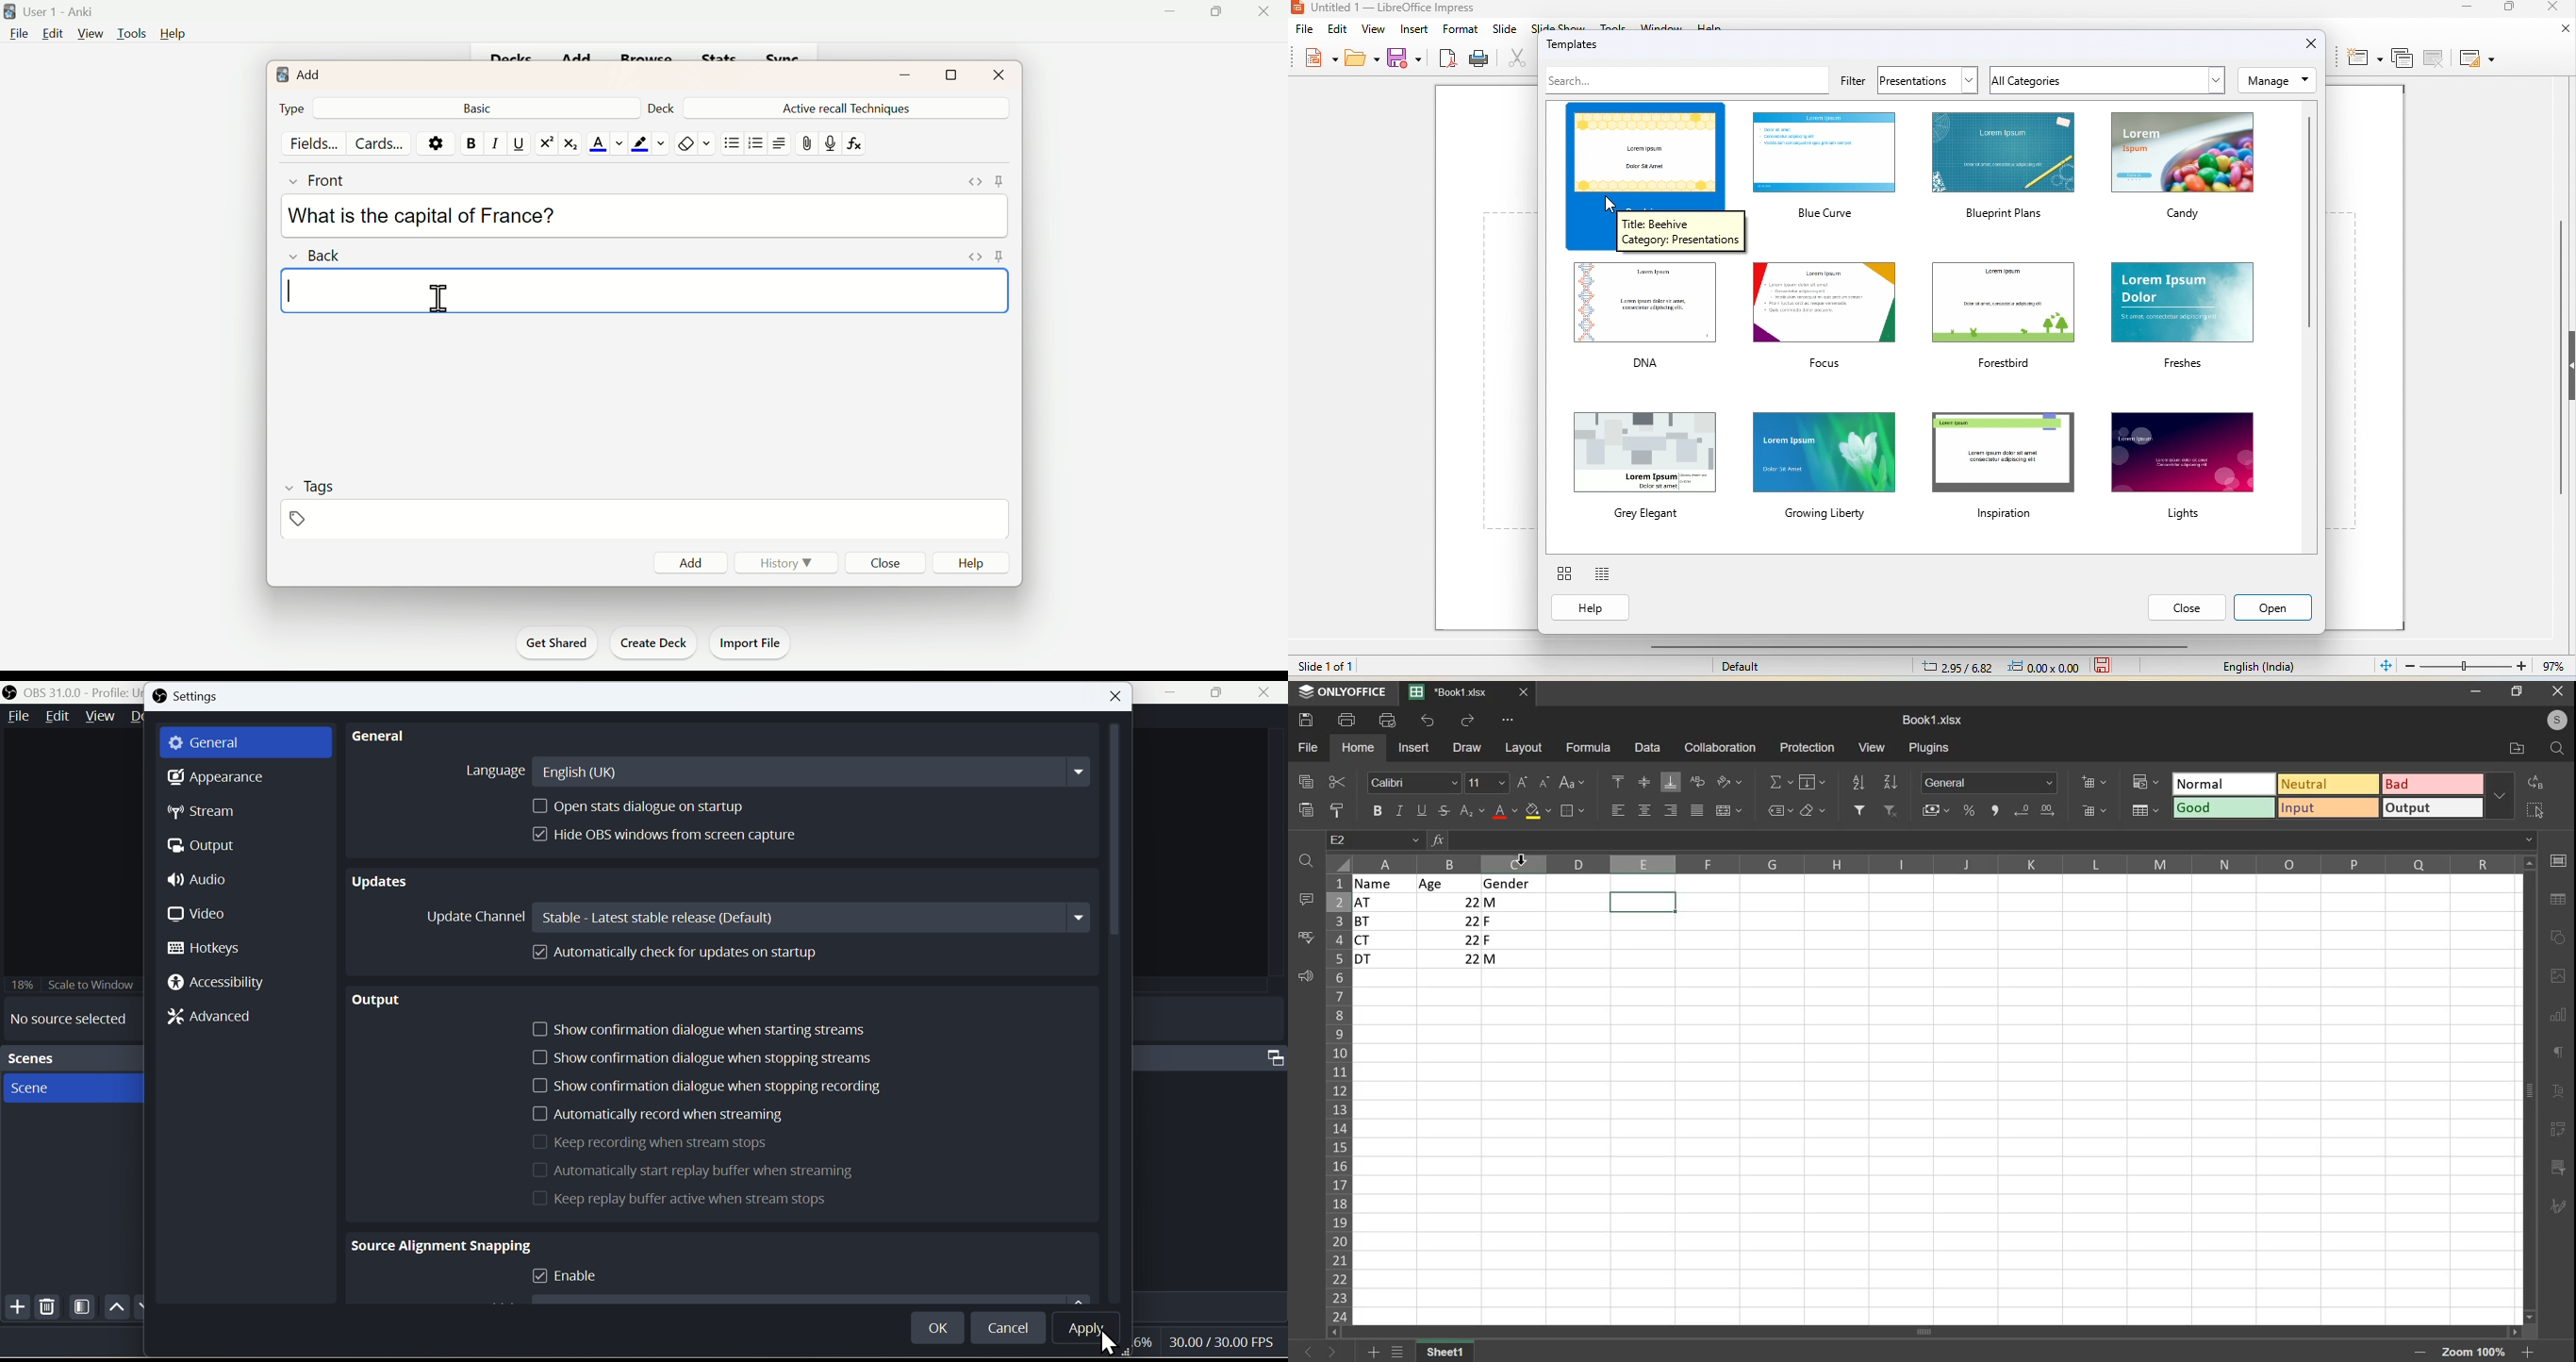 The width and height of the screenshot is (2576, 1372). I want to click on close, so click(2564, 30).